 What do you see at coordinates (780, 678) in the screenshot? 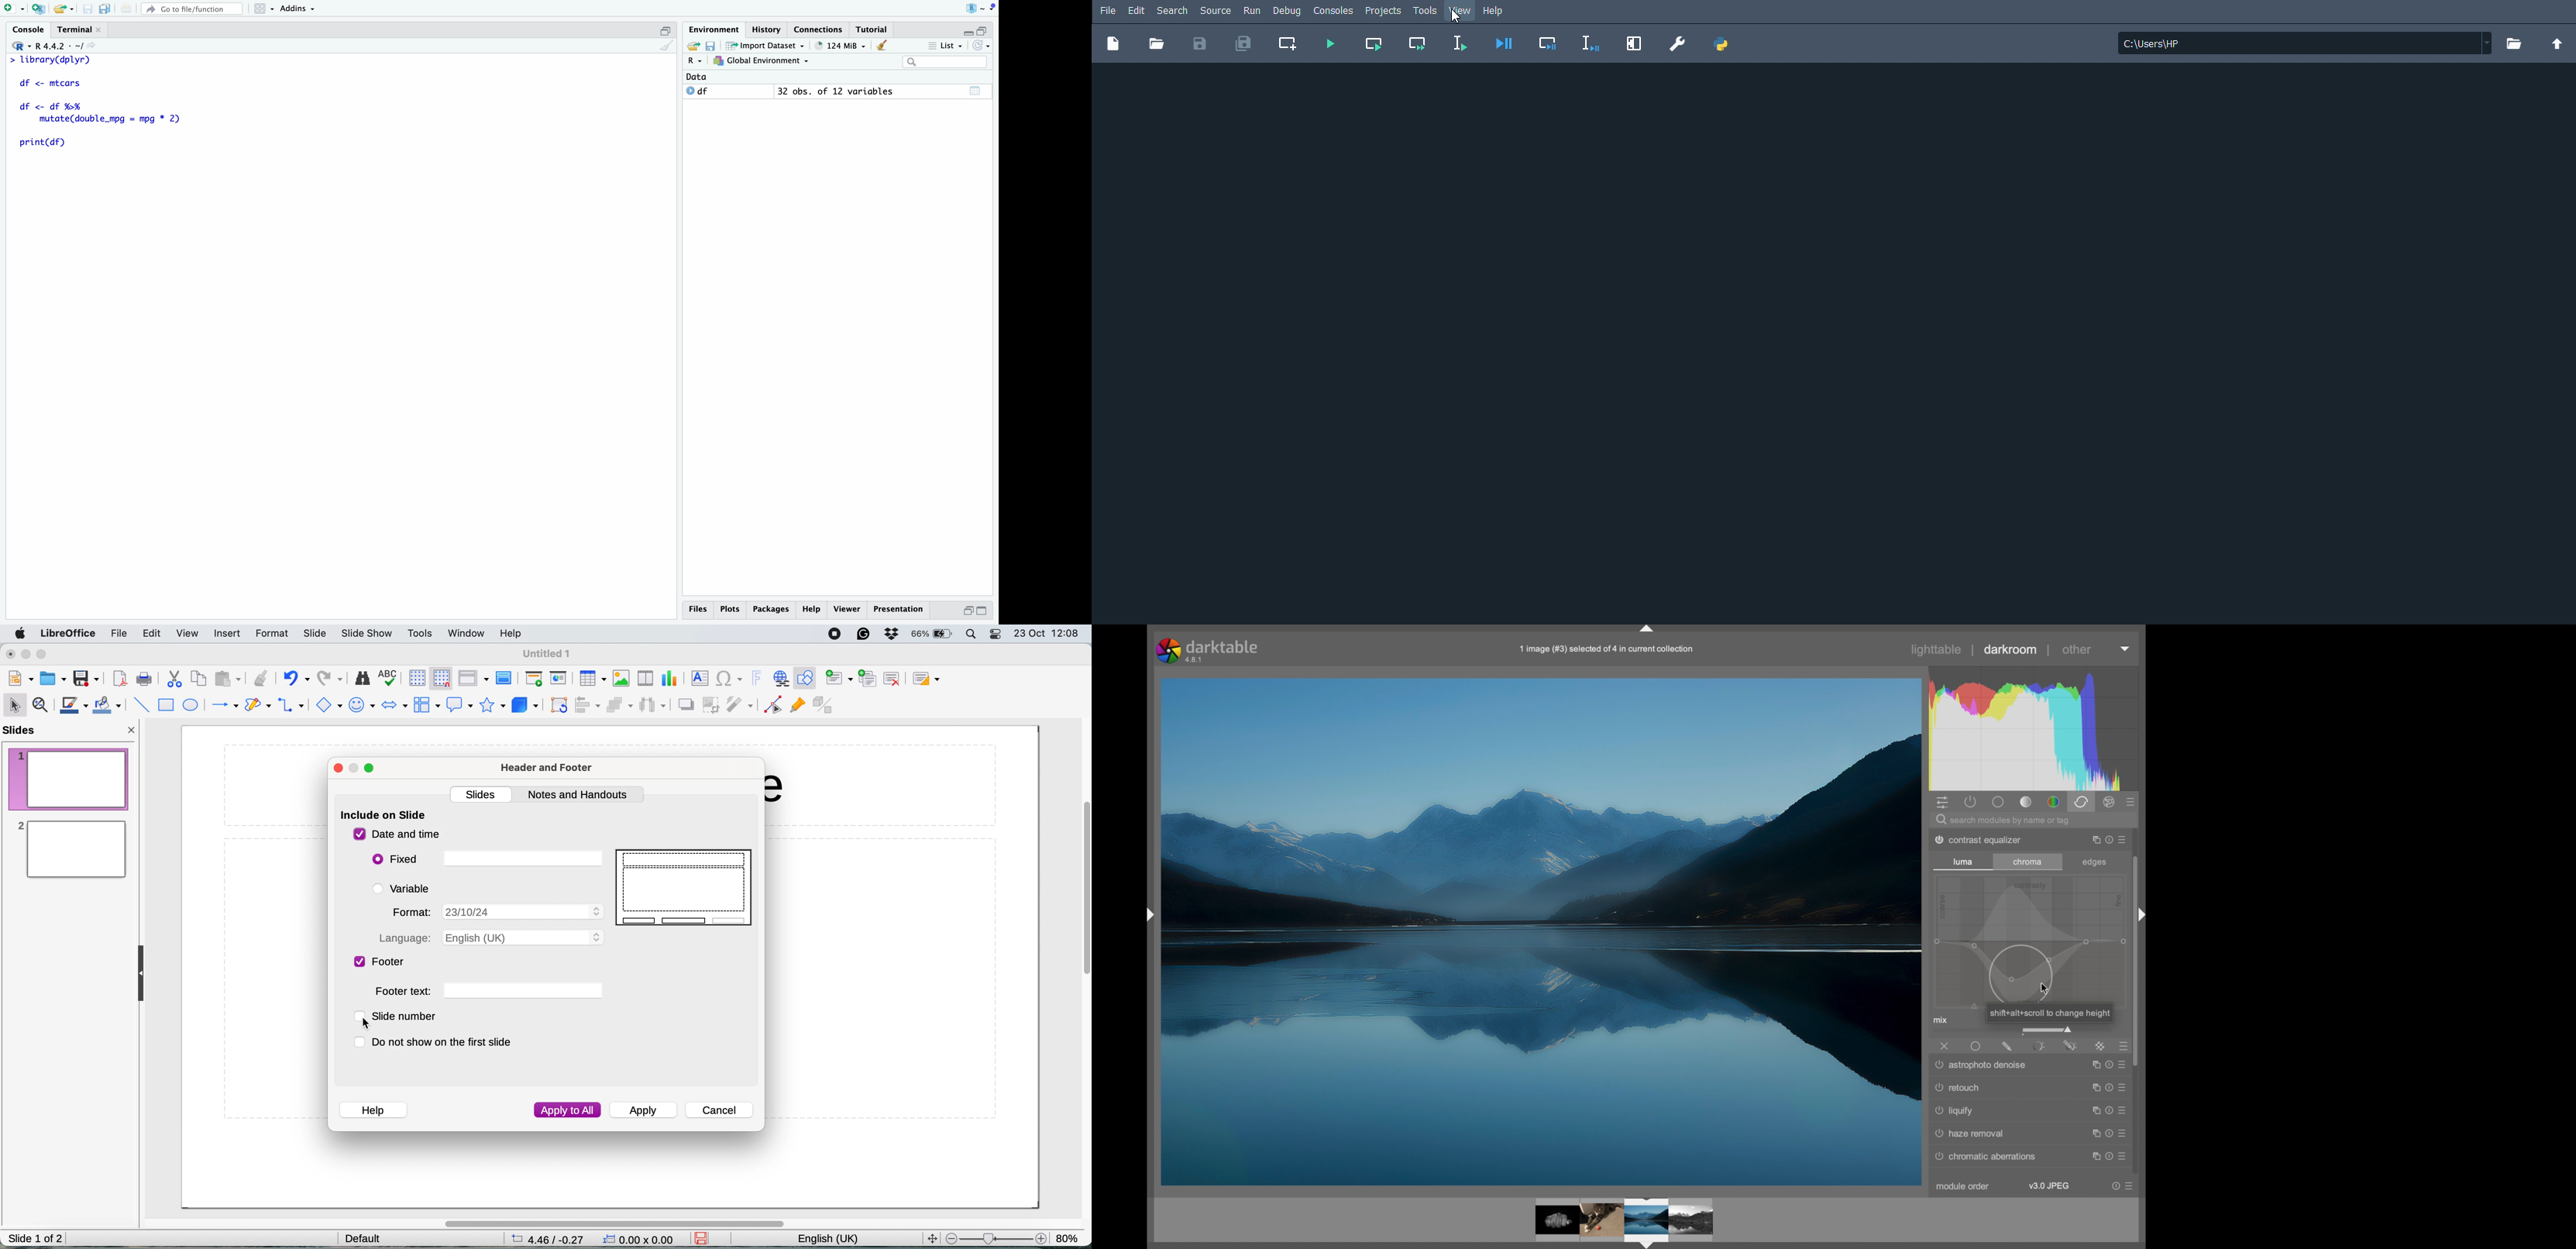
I see `insert hyperlink` at bounding box center [780, 678].